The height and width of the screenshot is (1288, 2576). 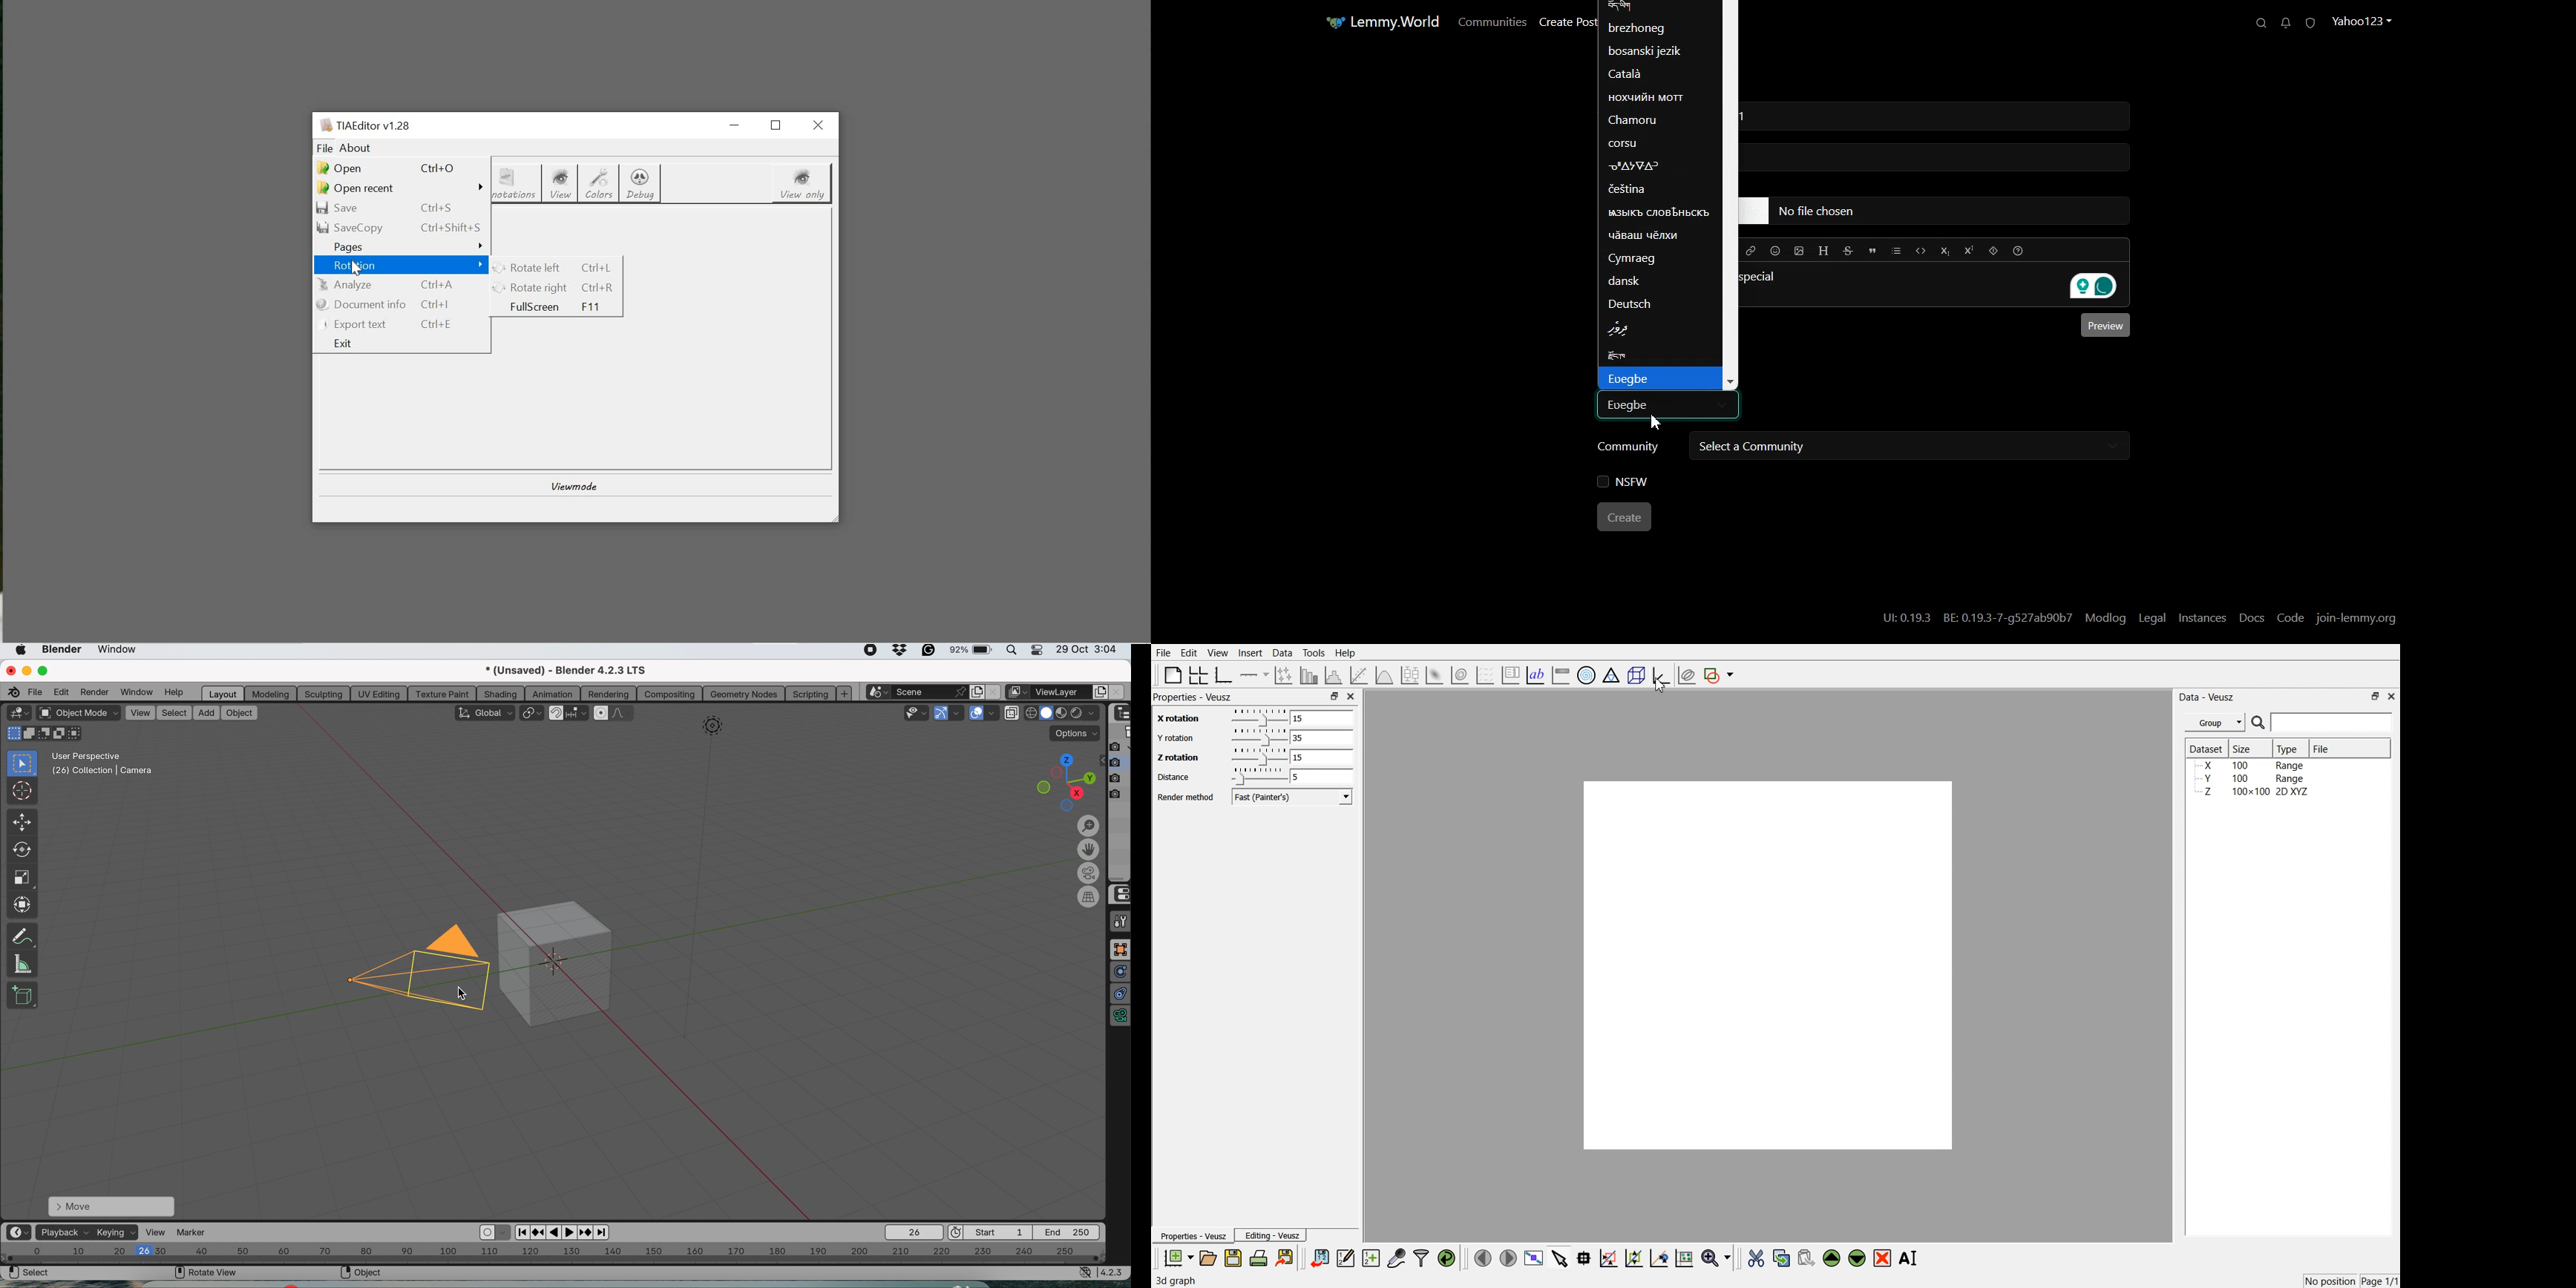 I want to click on Plot points with lines, so click(x=1284, y=675).